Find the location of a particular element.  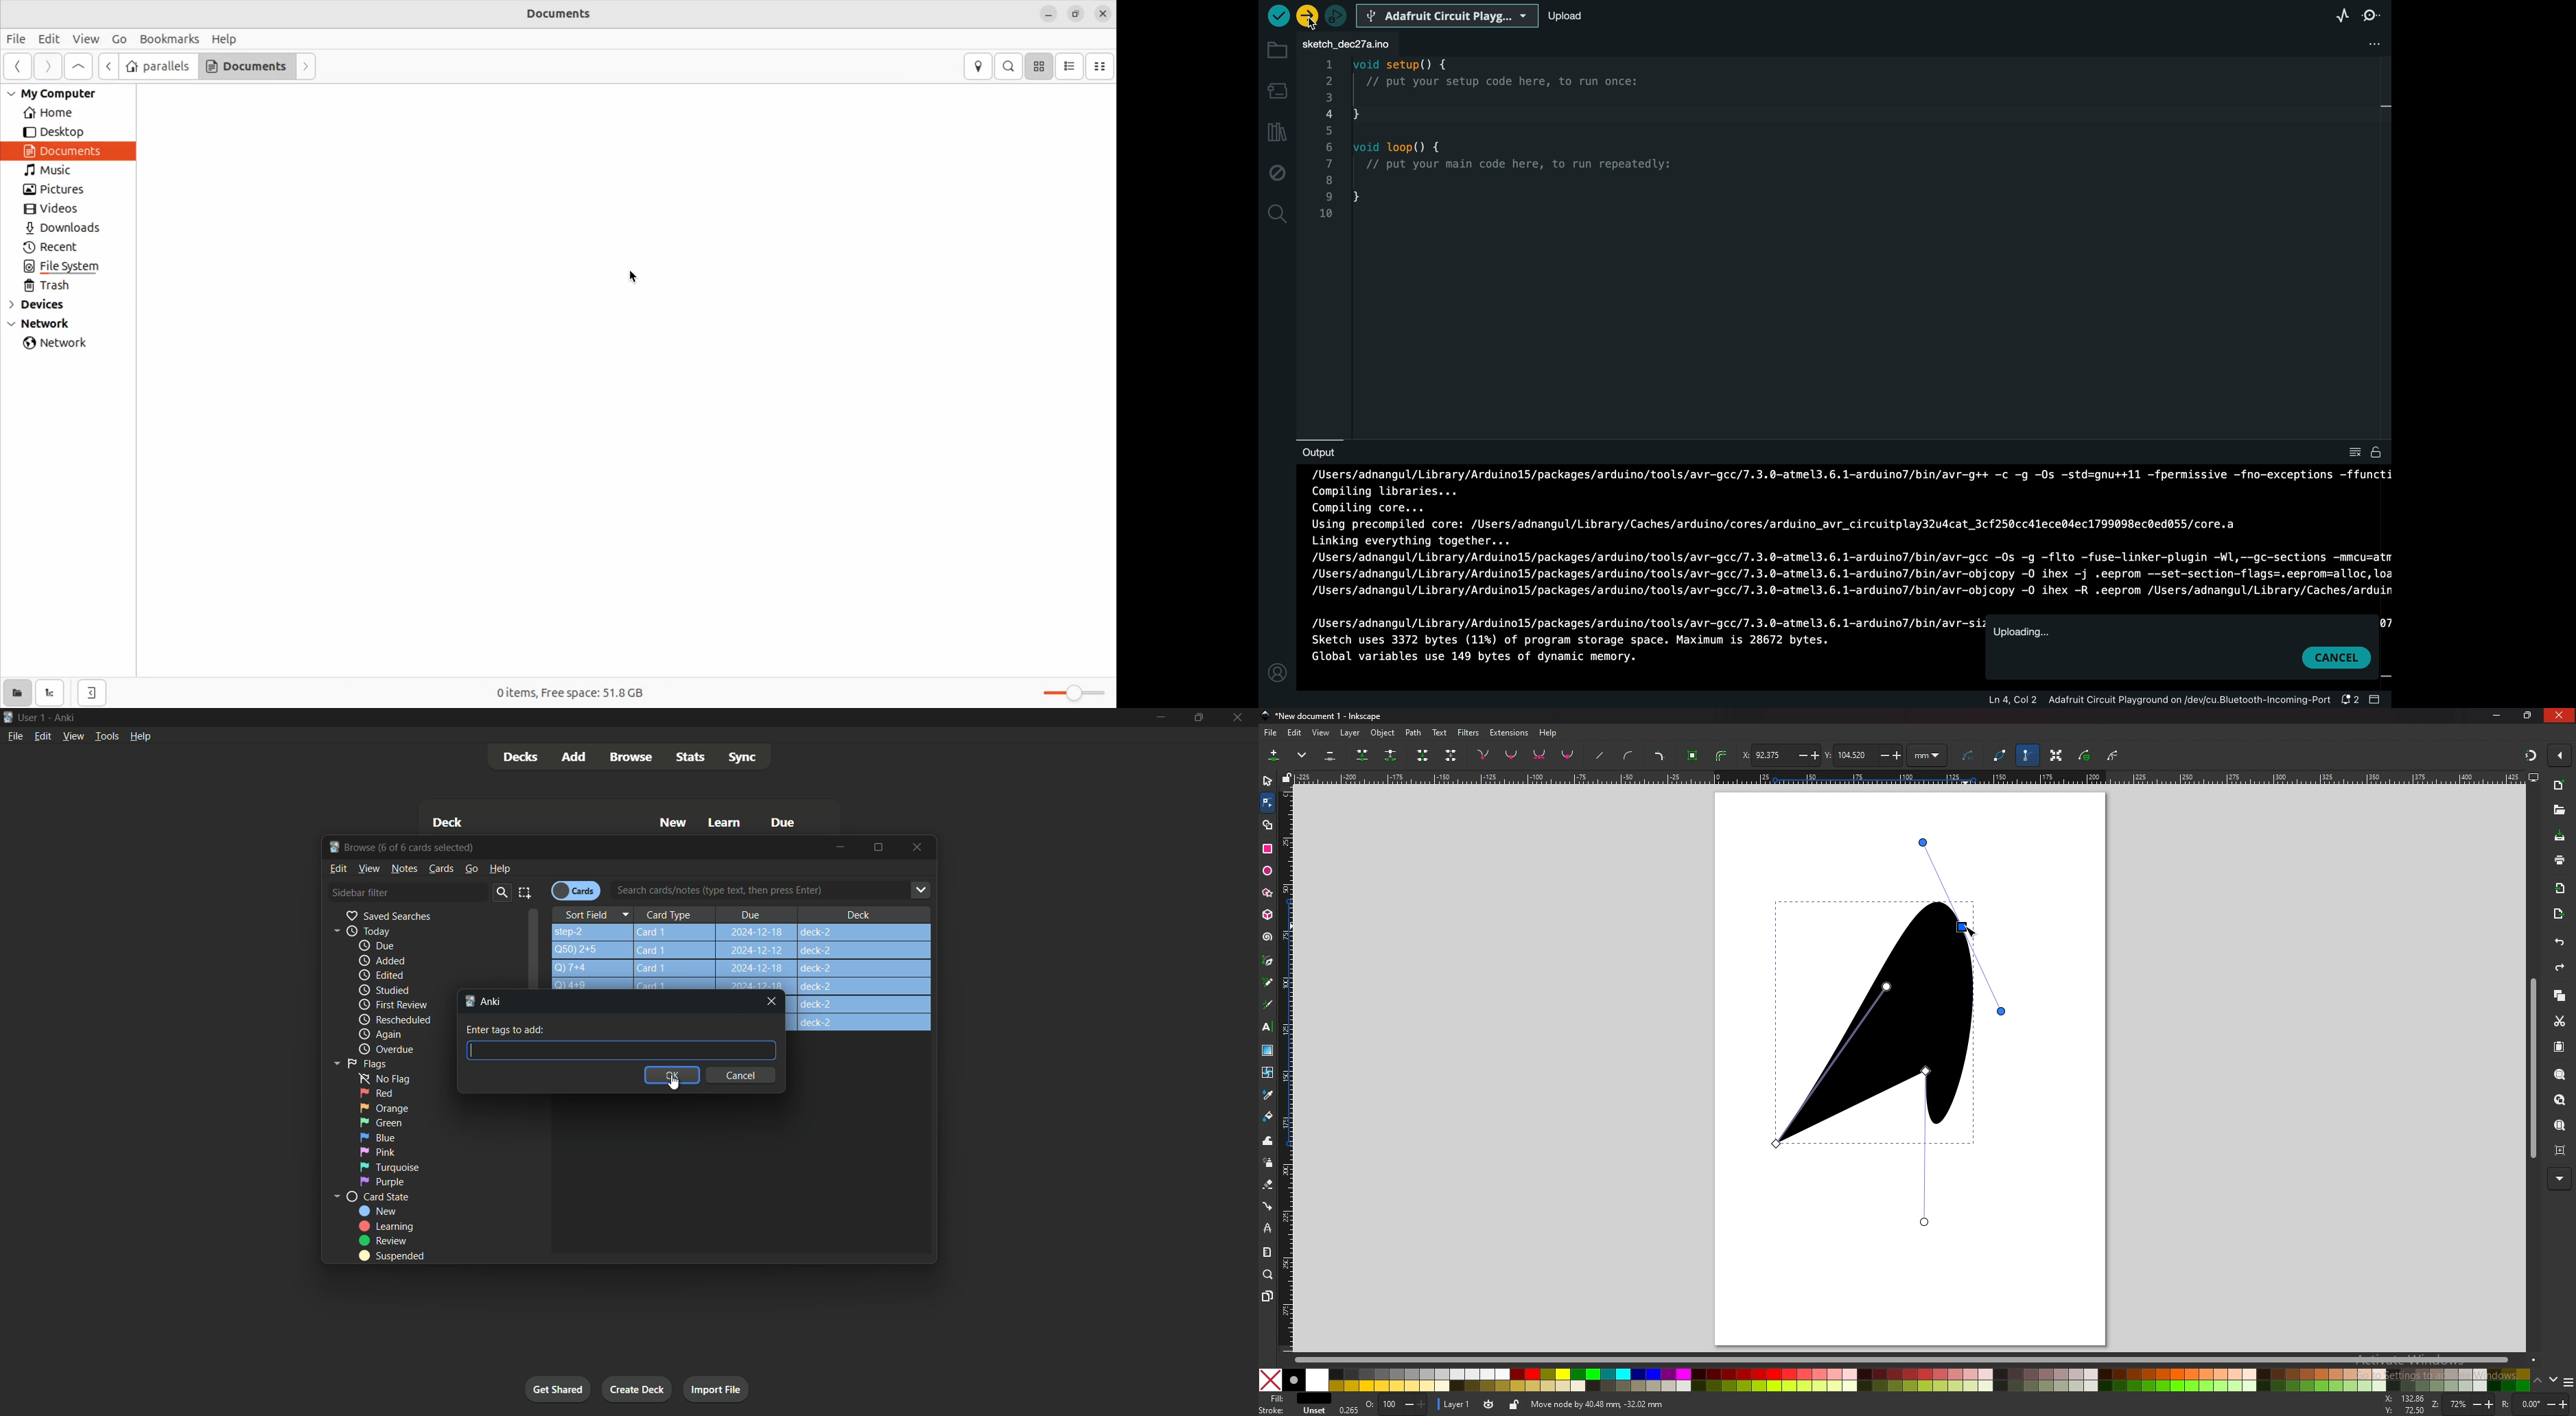

Compact view is located at coordinates (1102, 66).